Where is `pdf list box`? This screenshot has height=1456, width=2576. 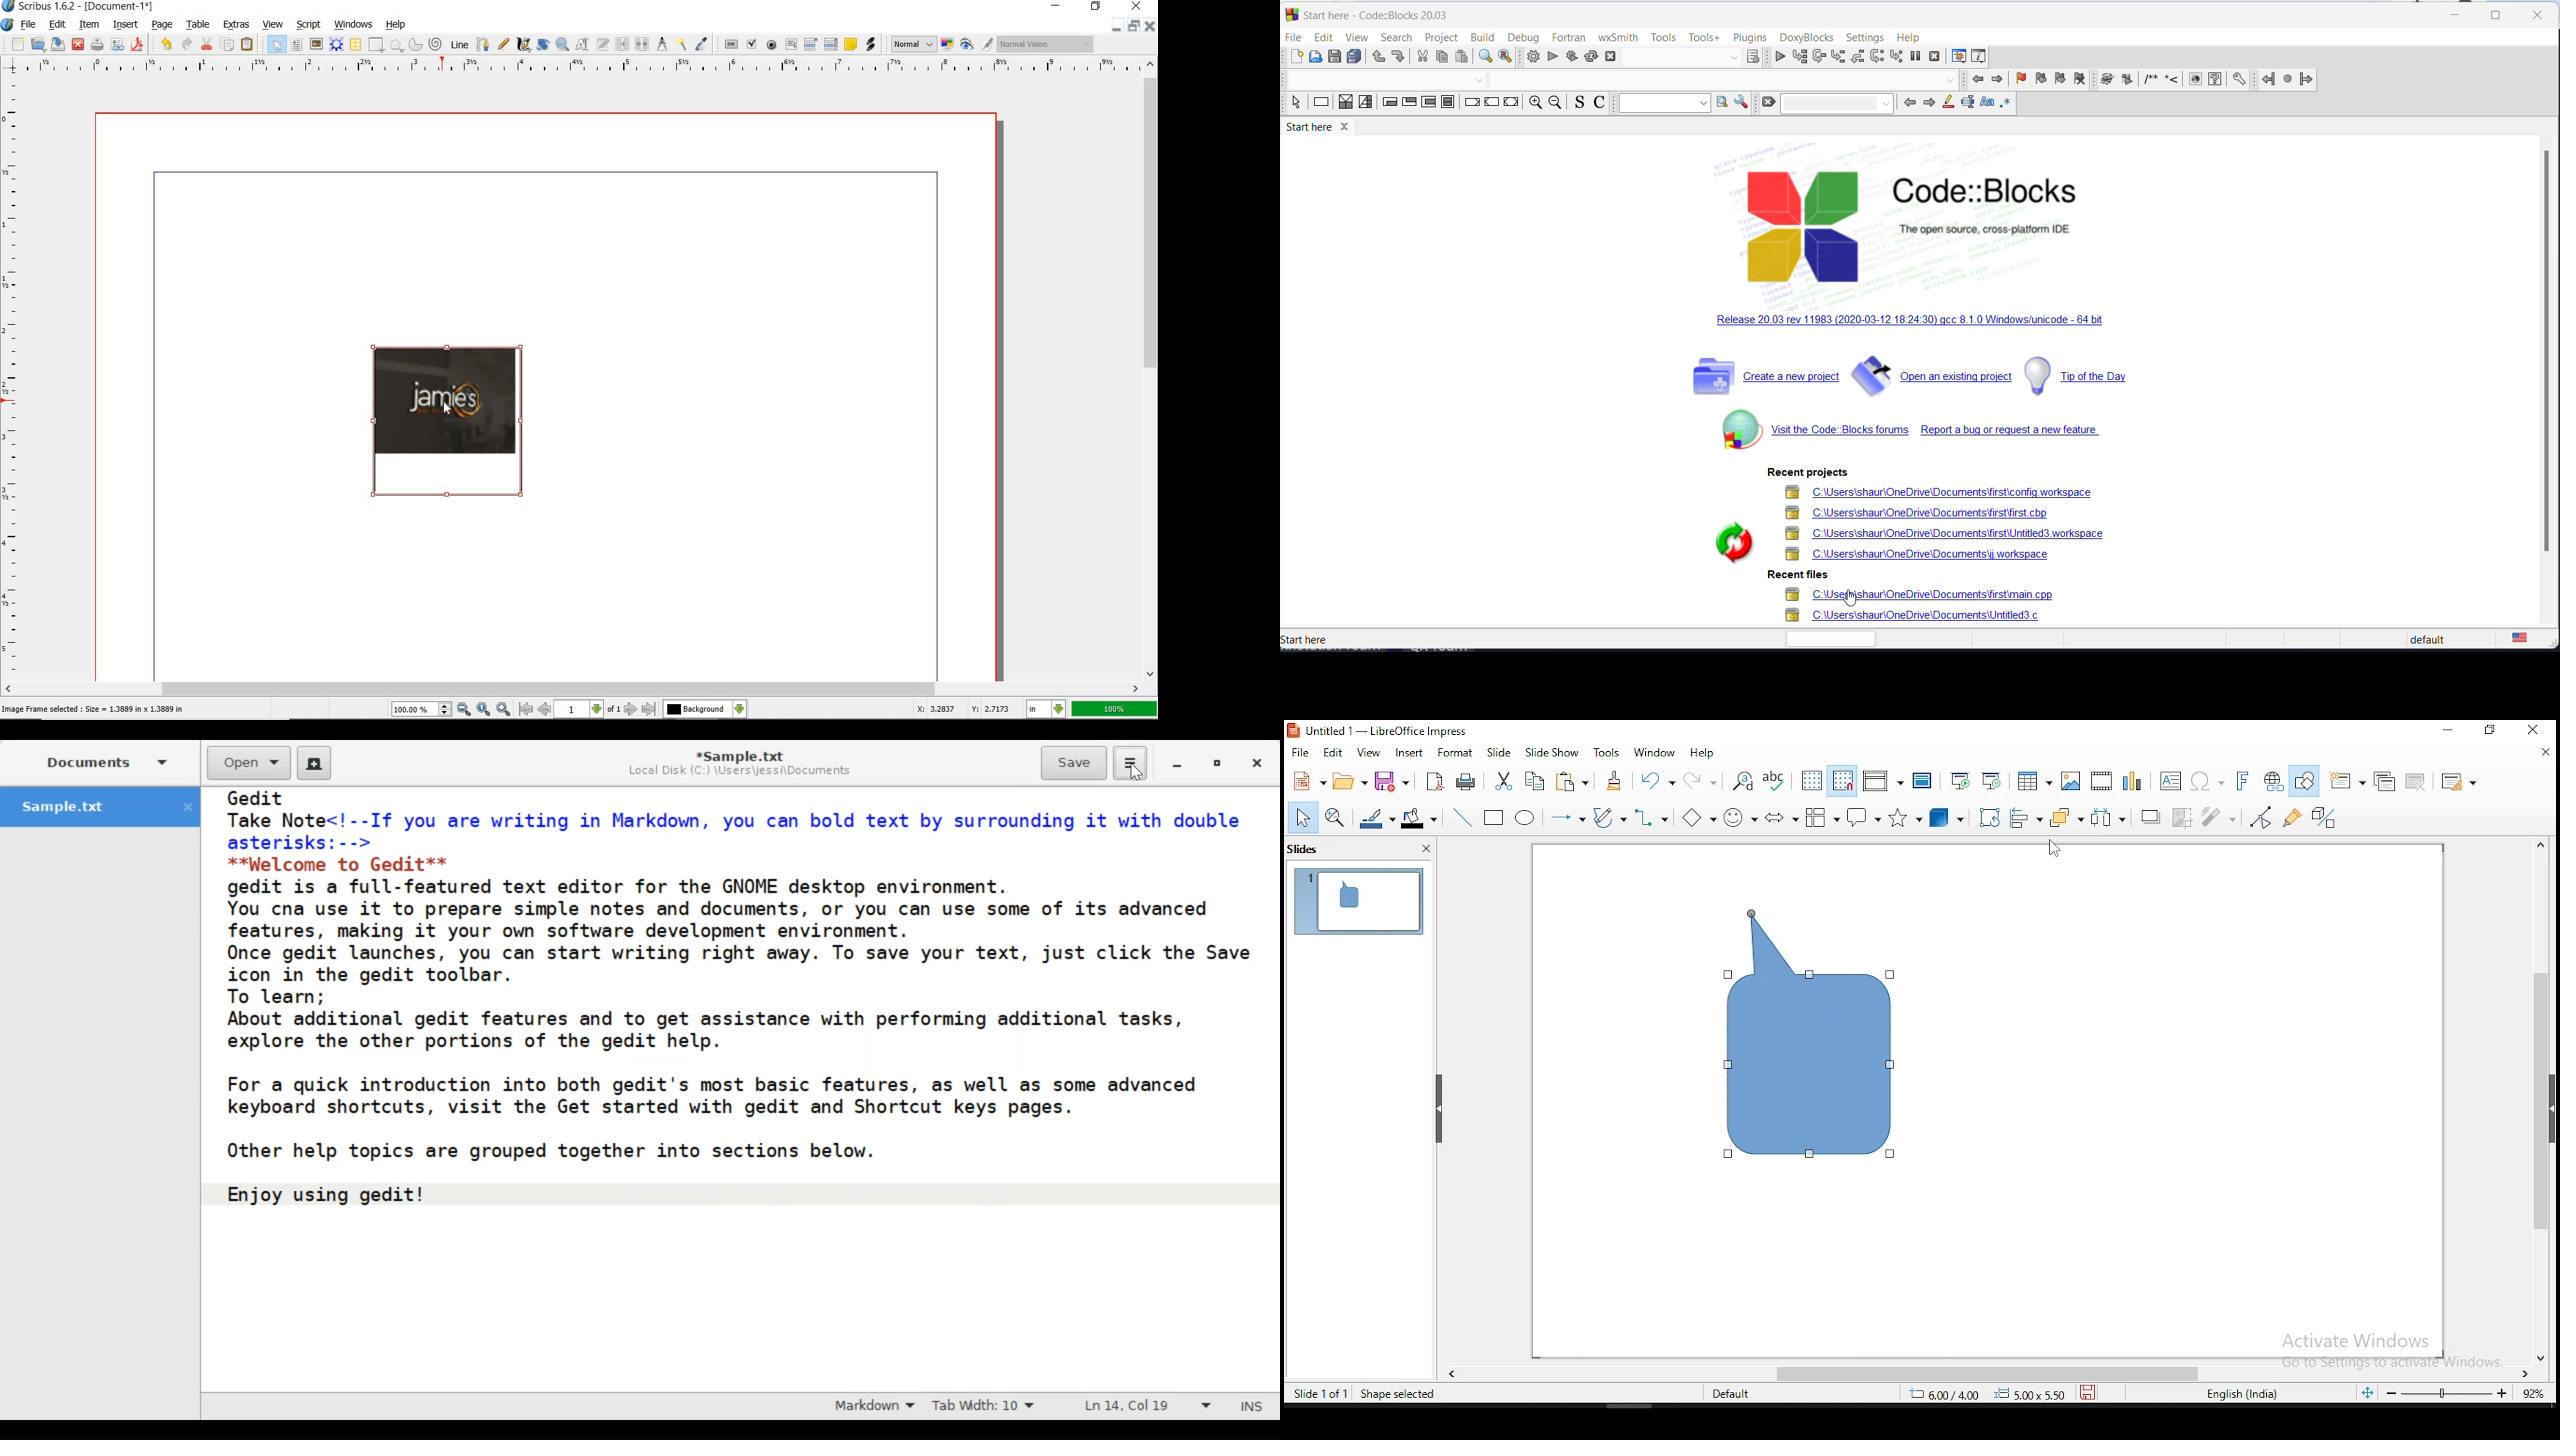 pdf list box is located at coordinates (832, 45).